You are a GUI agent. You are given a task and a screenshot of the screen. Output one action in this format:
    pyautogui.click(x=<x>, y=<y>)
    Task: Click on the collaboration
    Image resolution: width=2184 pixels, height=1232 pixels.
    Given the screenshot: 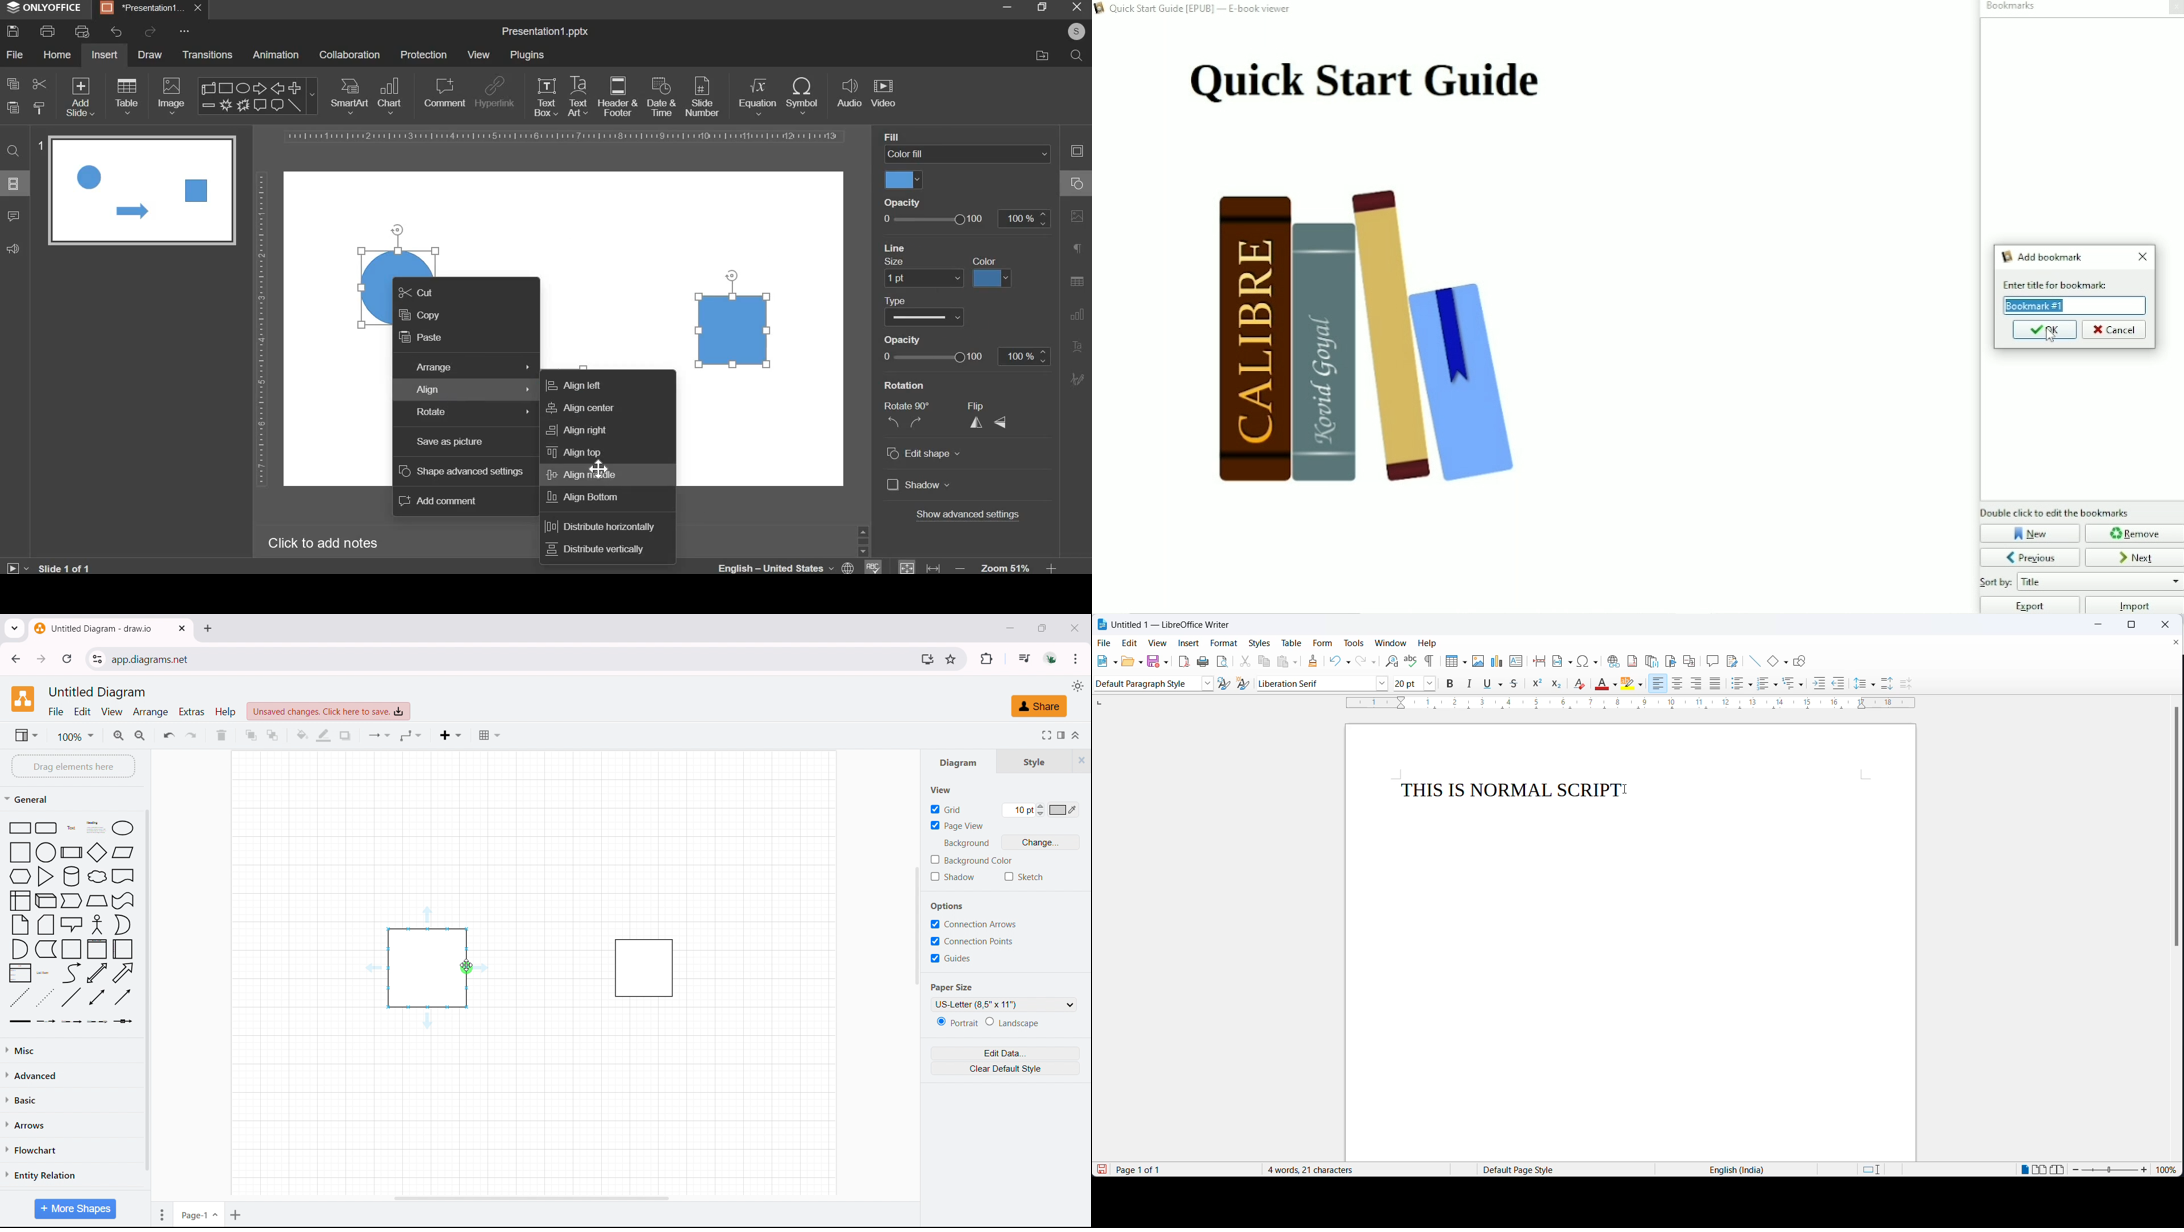 What is the action you would take?
    pyautogui.click(x=349, y=55)
    